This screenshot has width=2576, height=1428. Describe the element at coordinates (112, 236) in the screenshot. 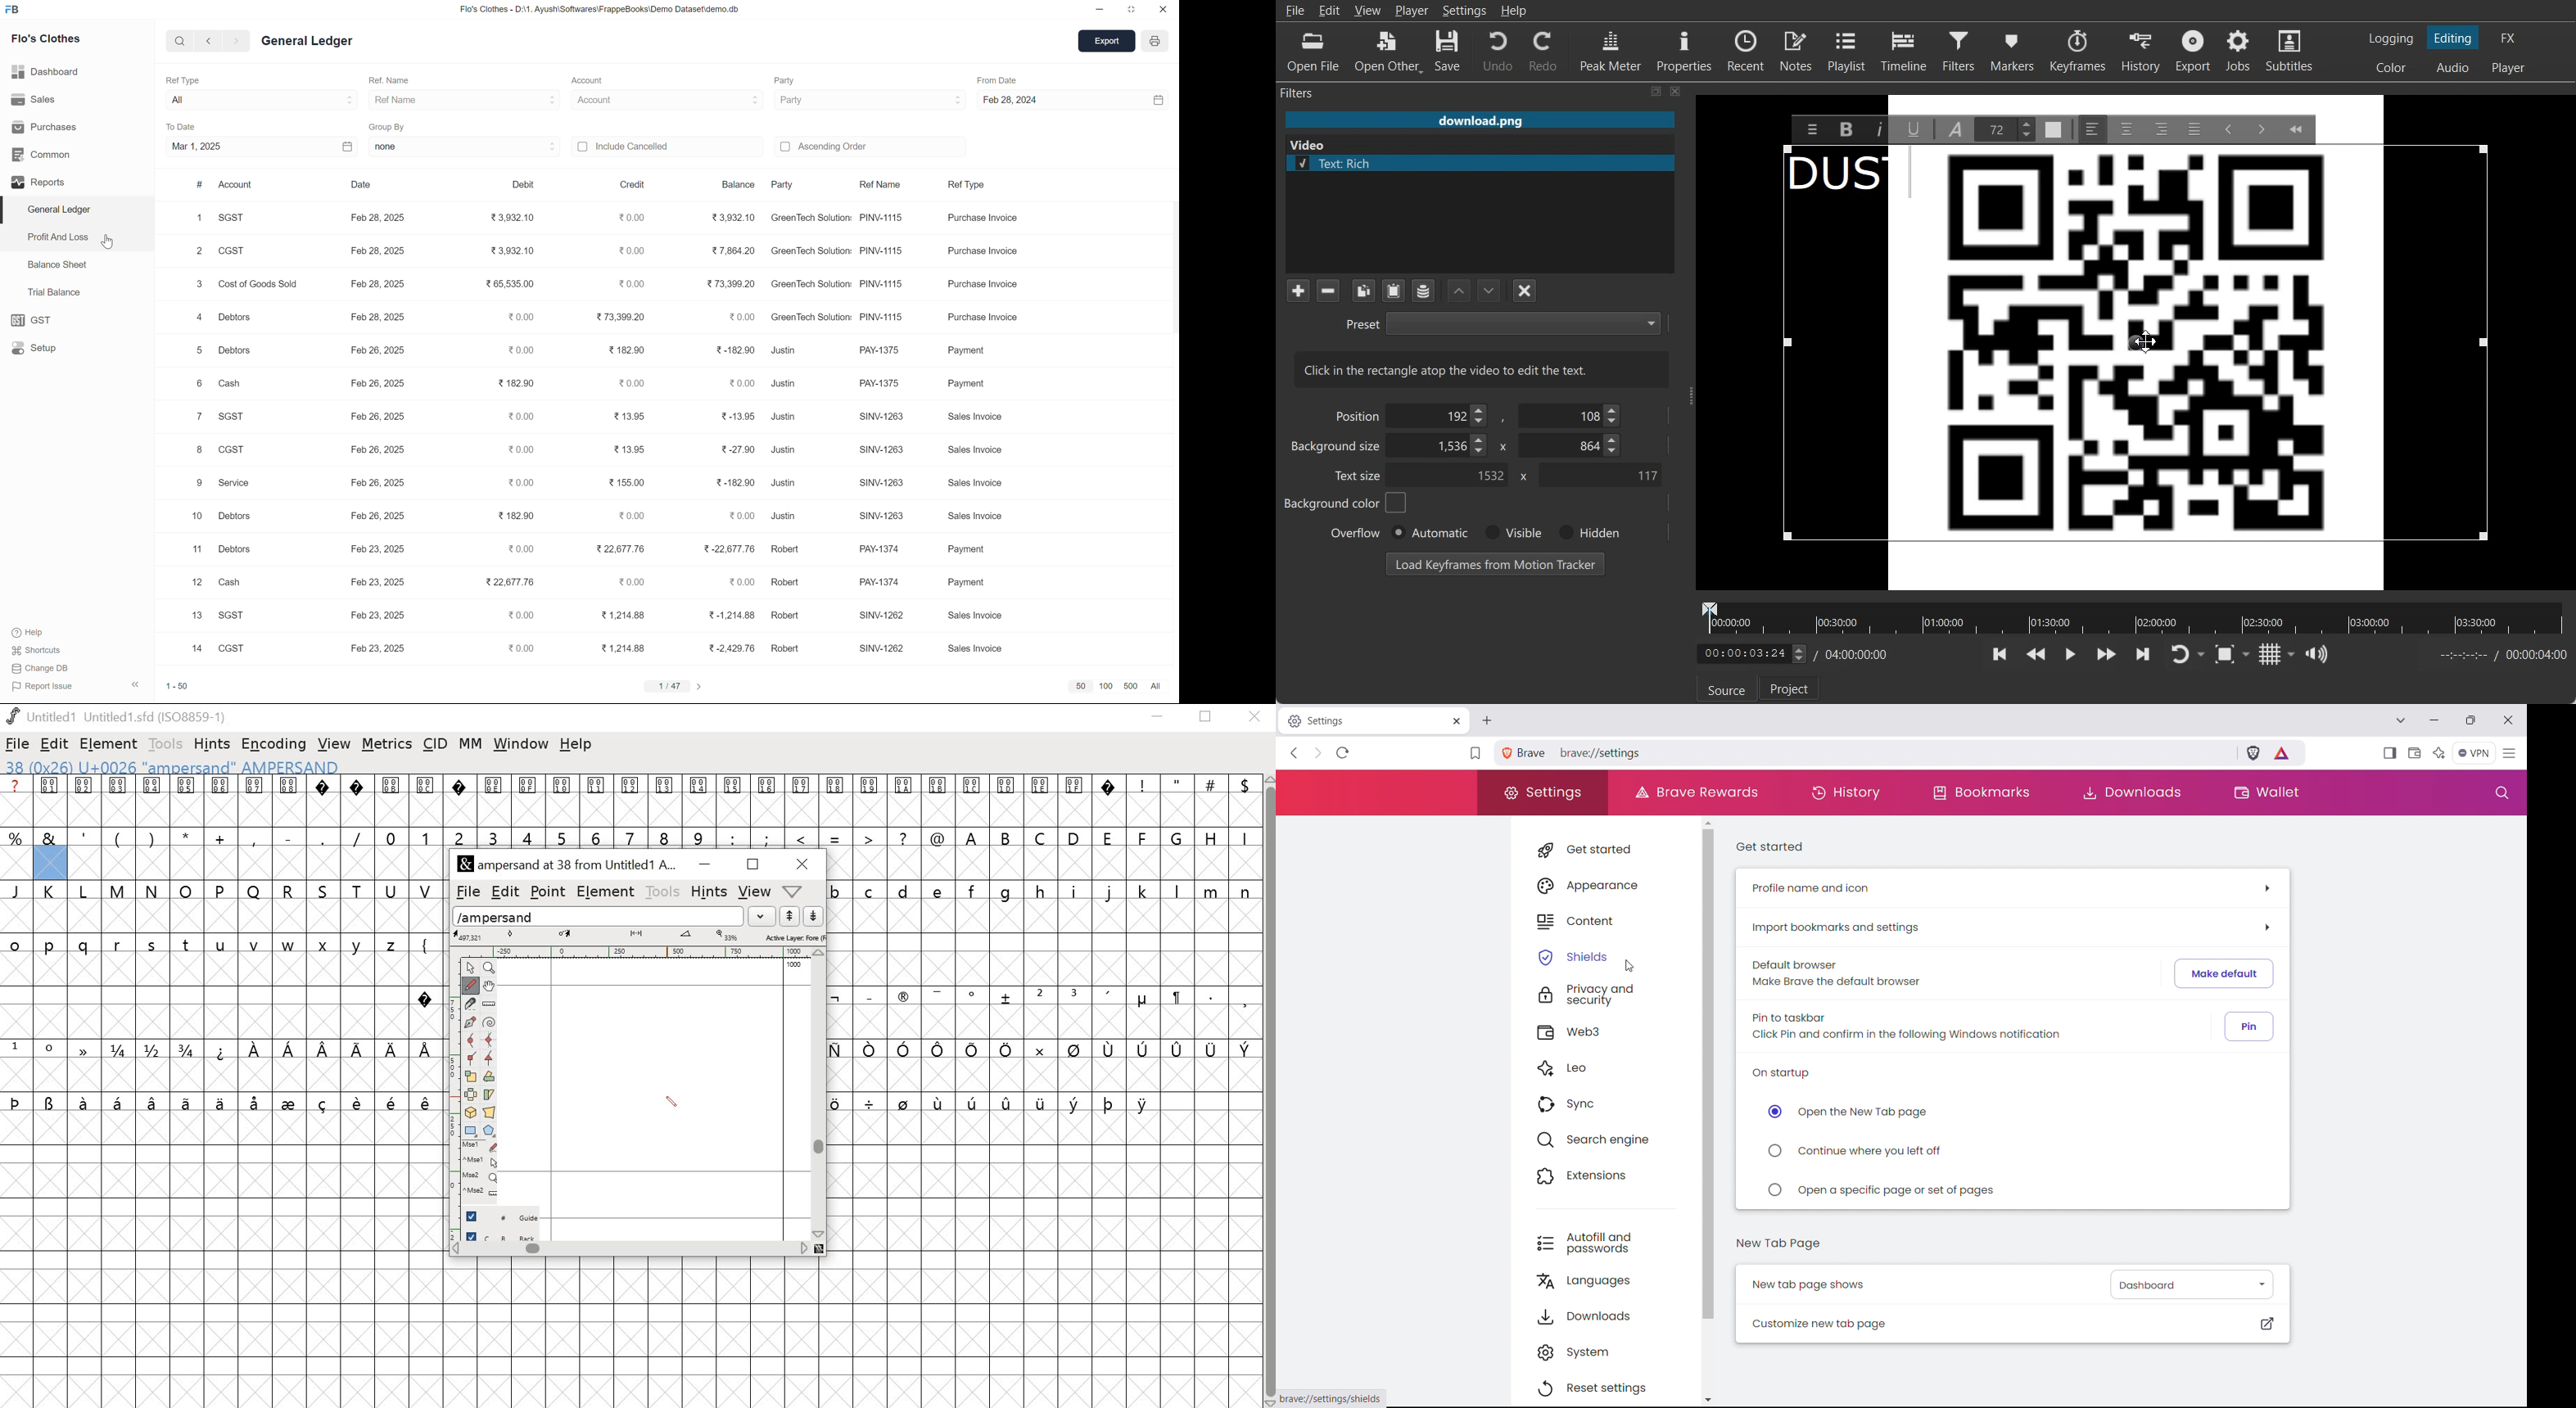

I see `Cursor` at that location.